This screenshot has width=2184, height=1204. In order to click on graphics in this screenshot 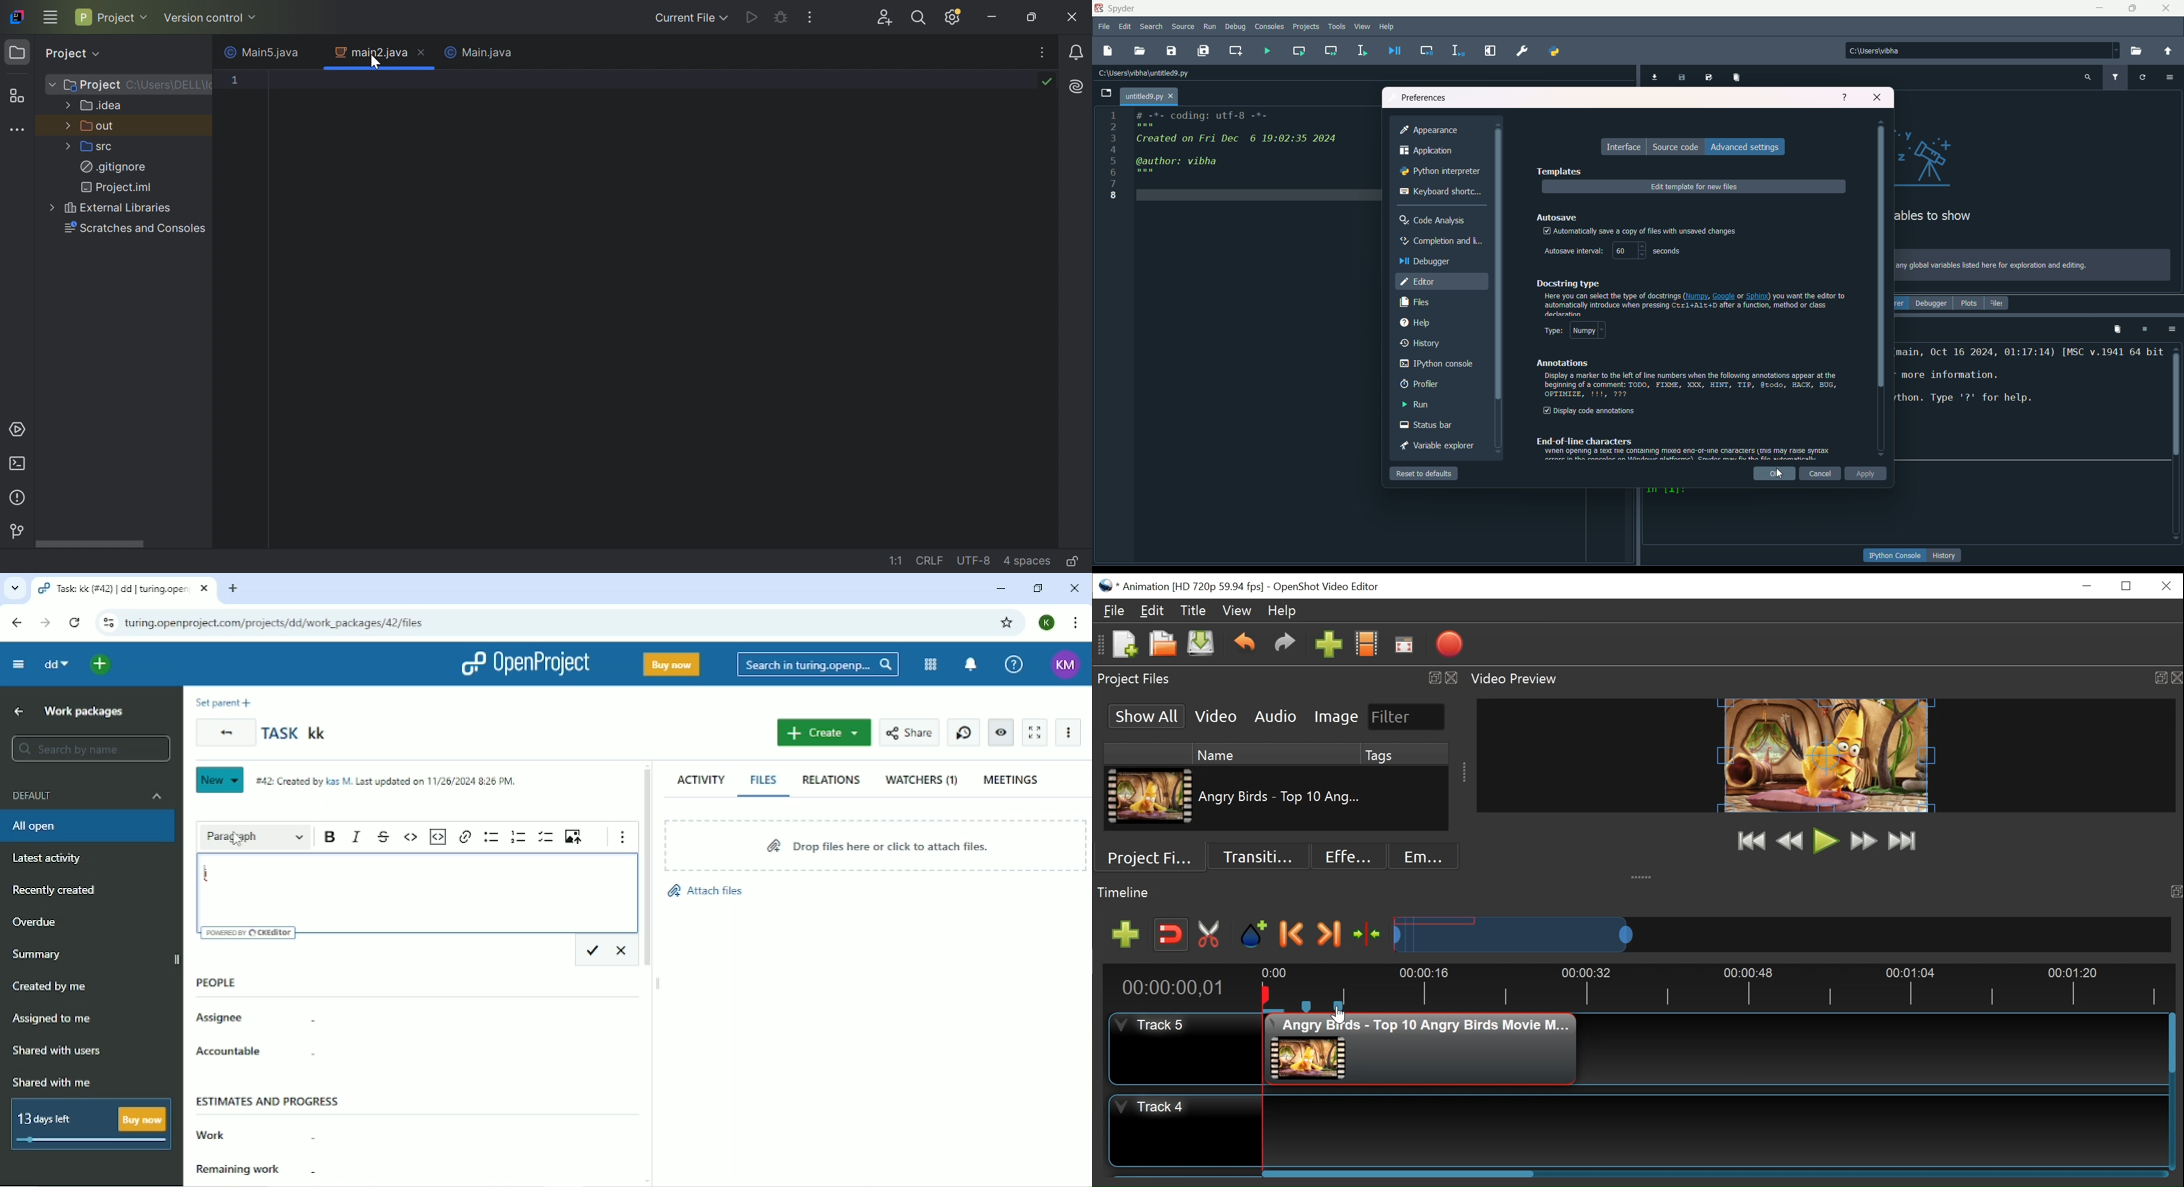, I will do `click(1934, 156)`.